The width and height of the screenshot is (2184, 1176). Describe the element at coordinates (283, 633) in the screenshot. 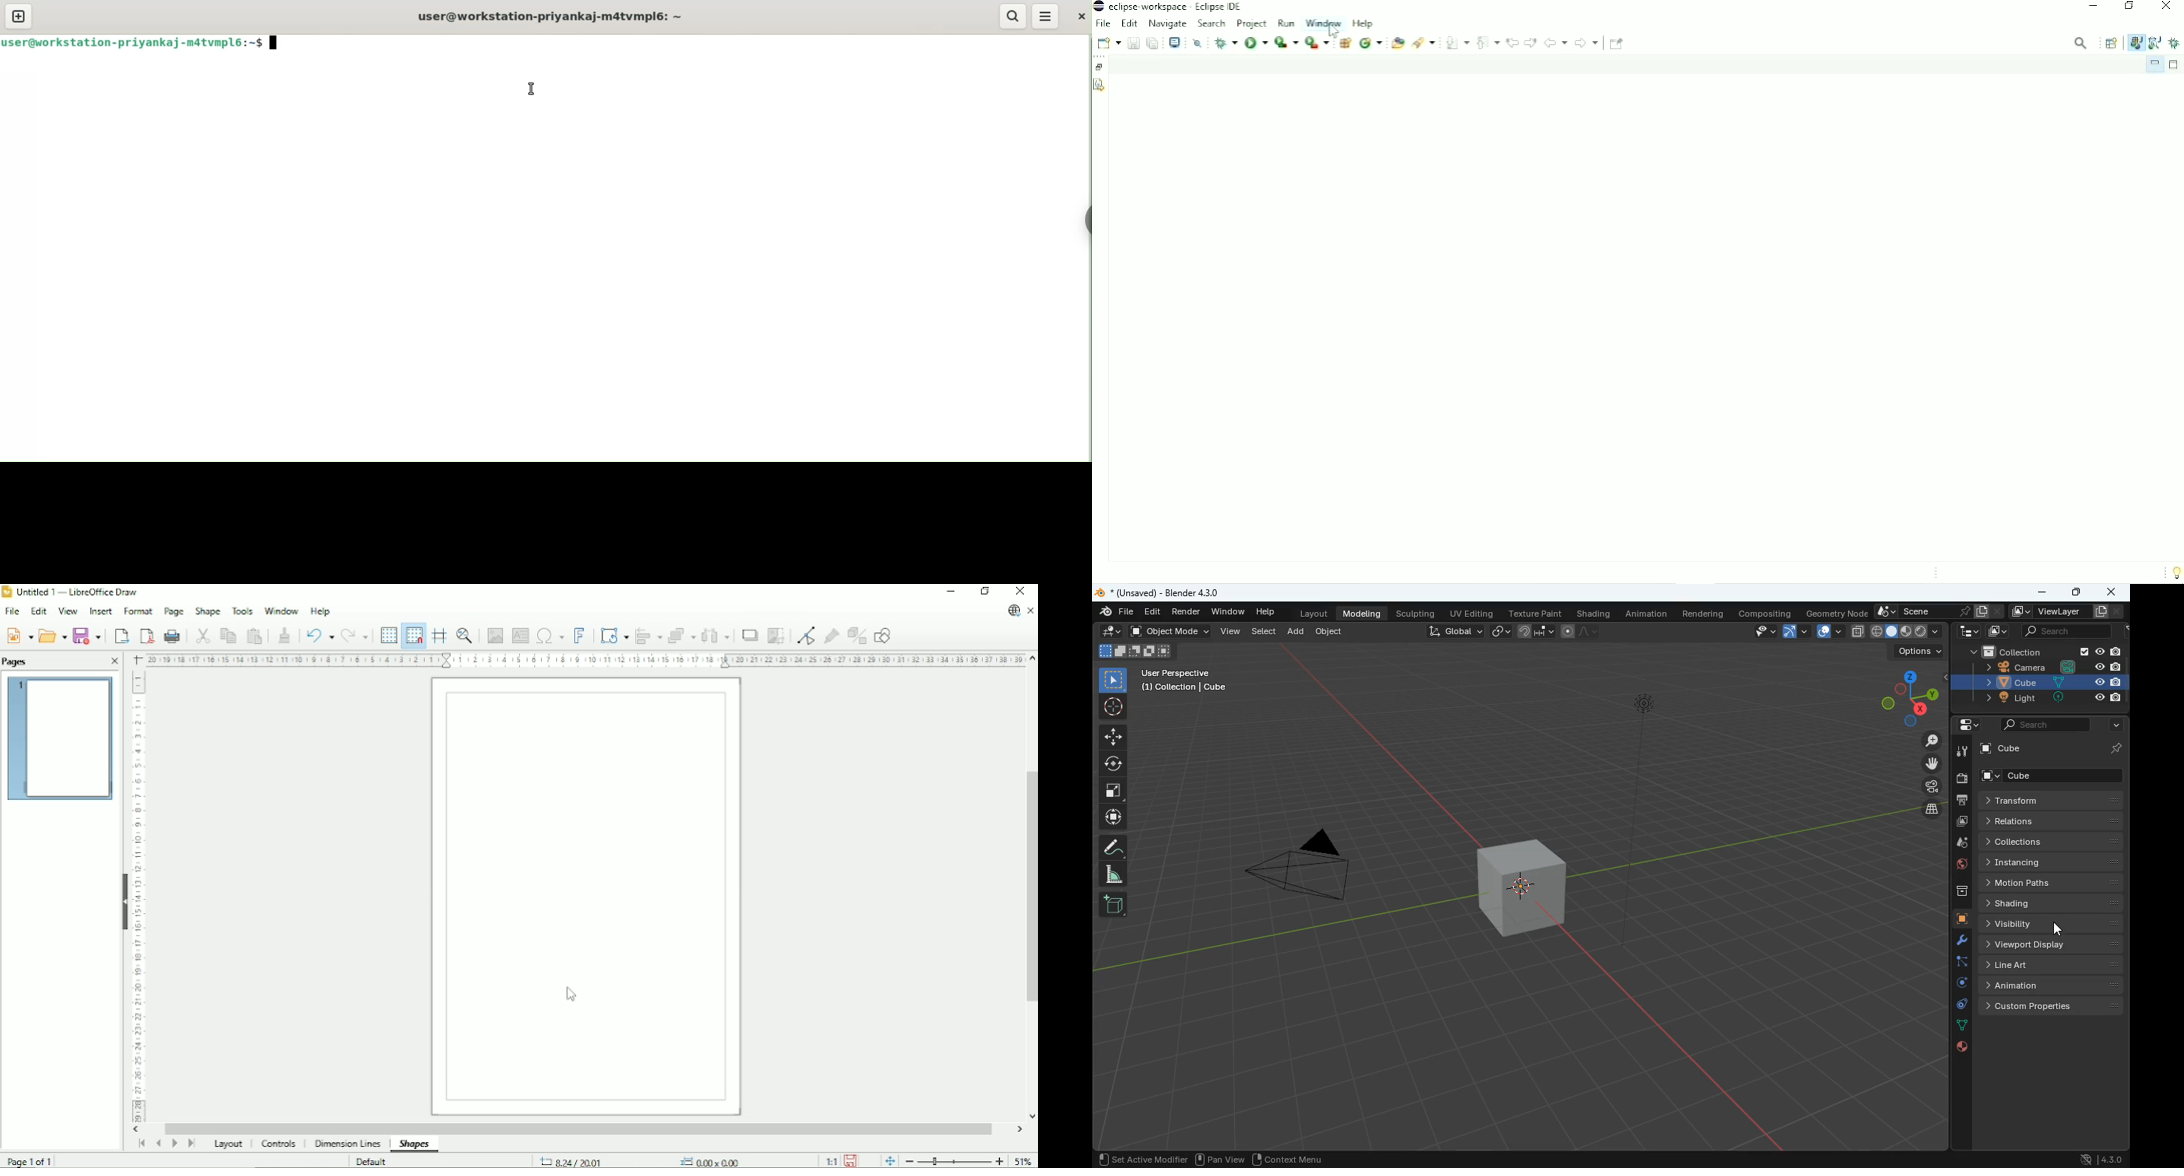

I see `Clone formatting` at that location.